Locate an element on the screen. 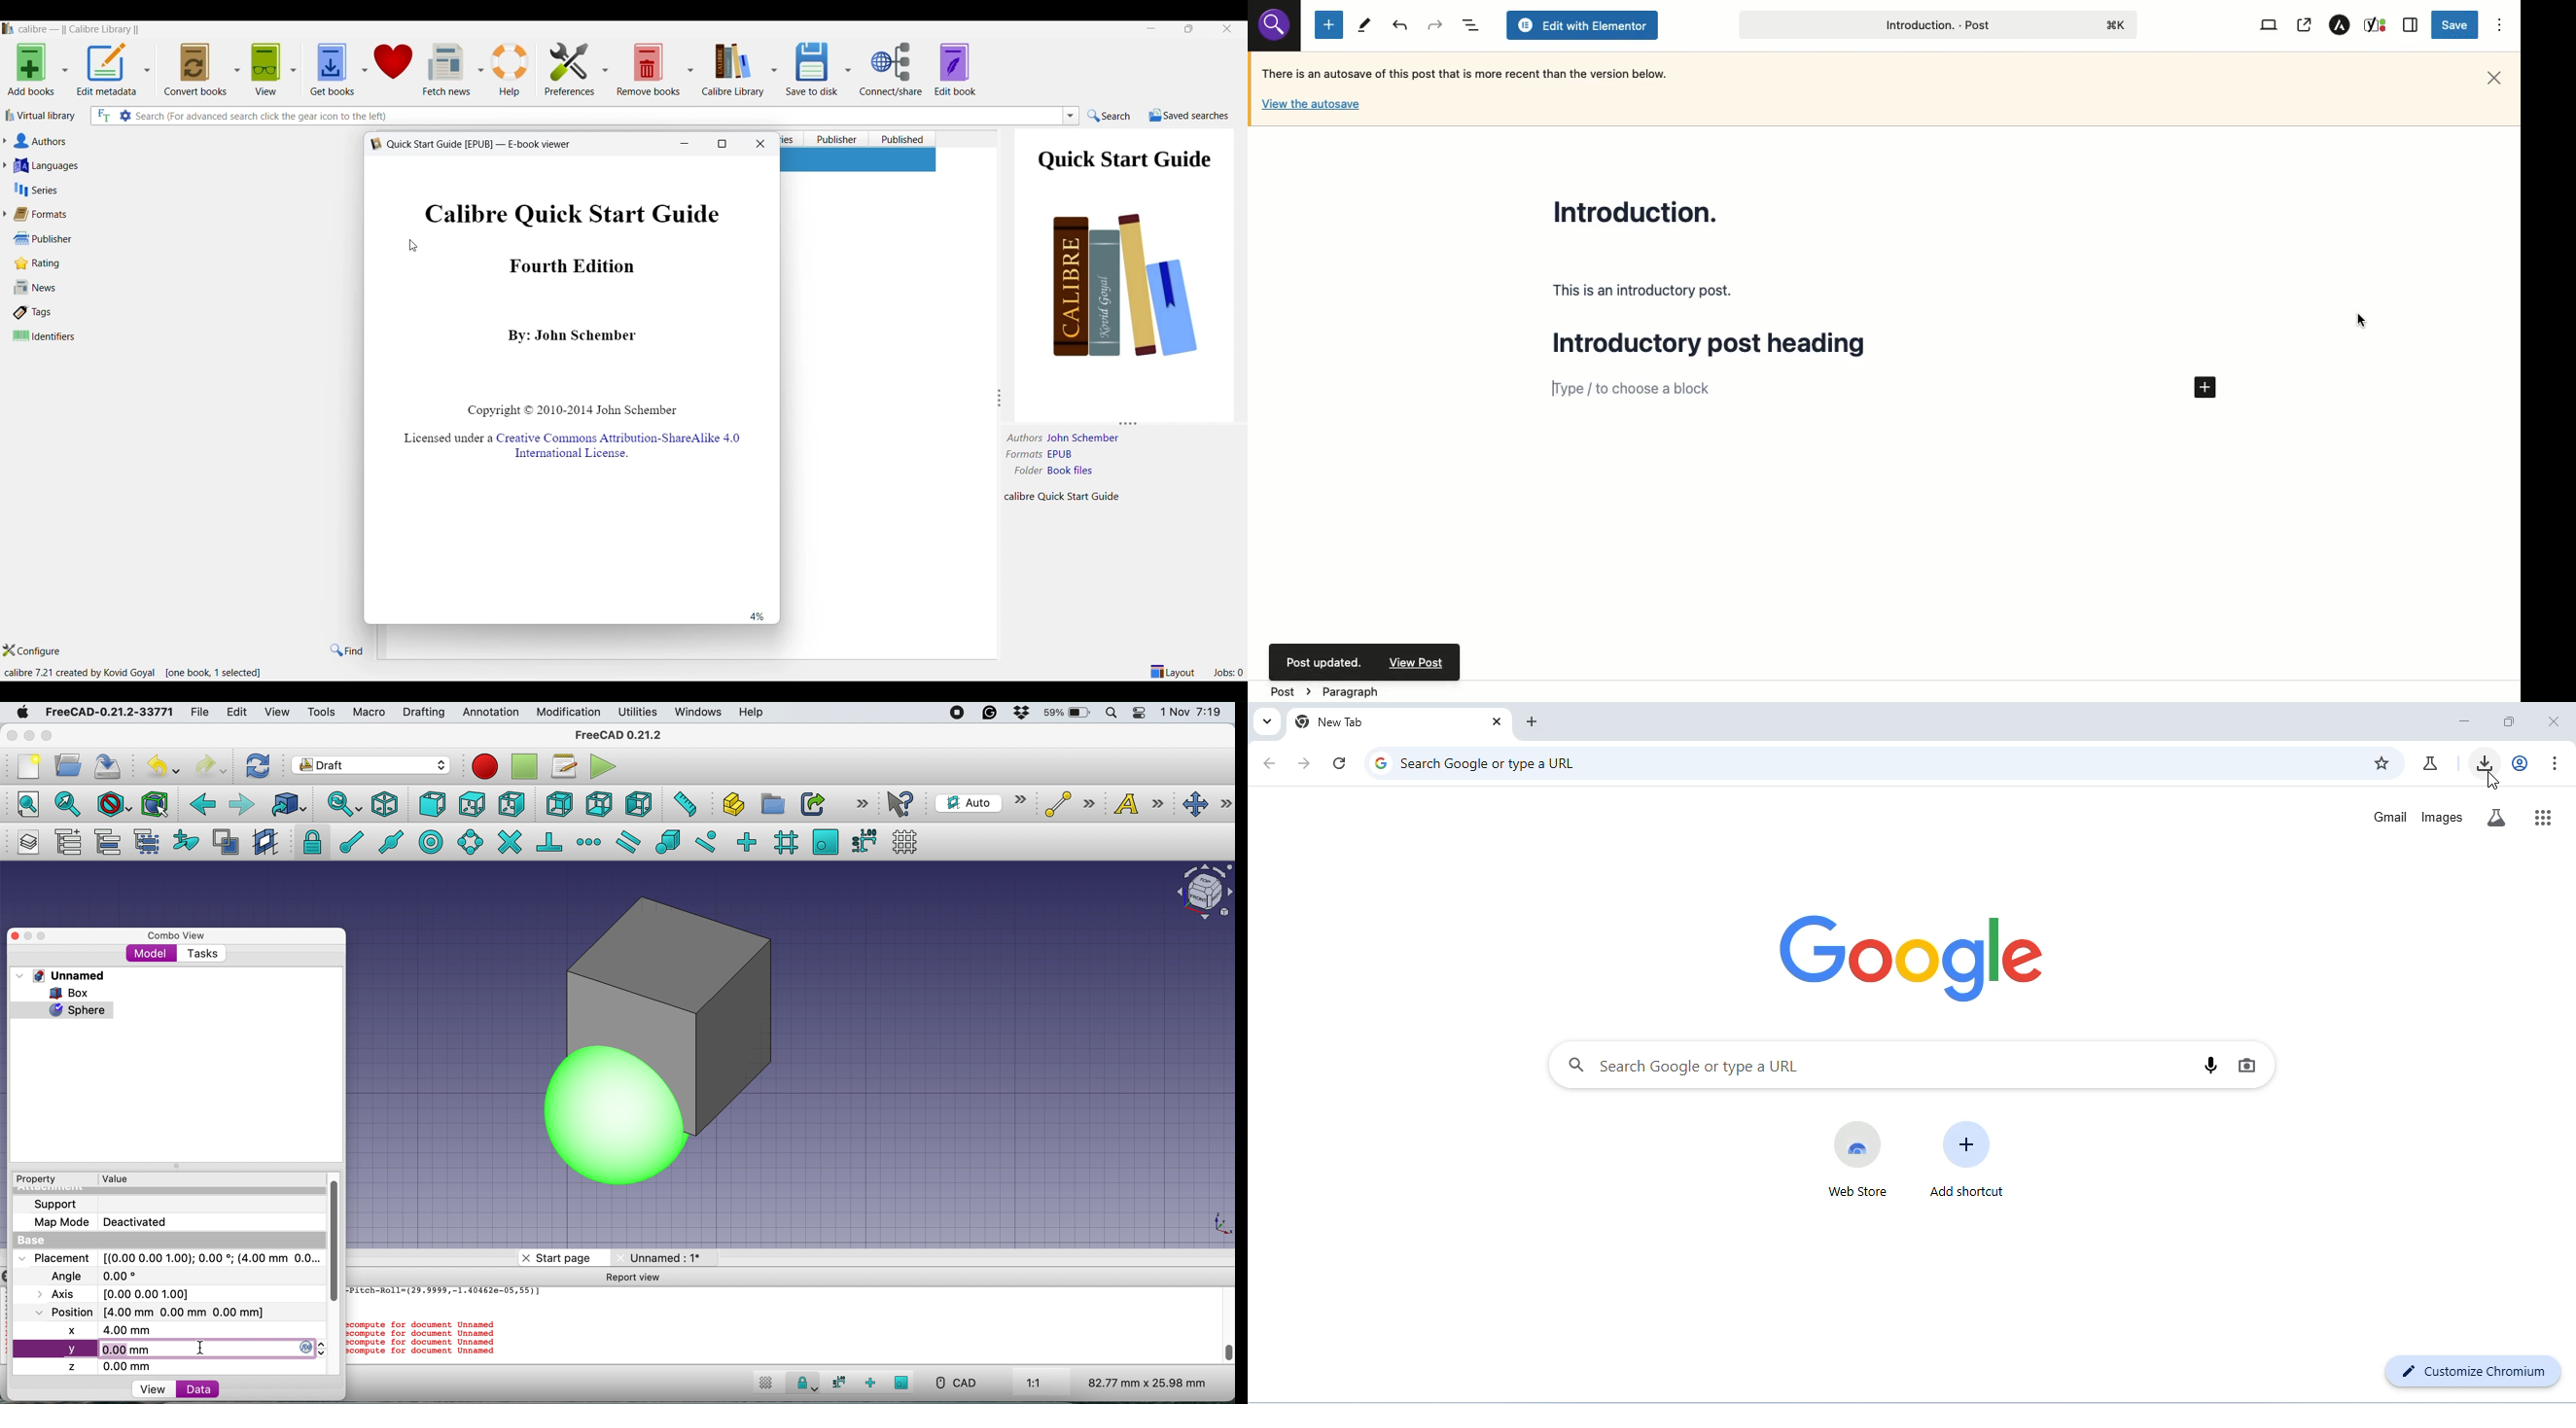 The width and height of the screenshot is (2576, 1428). Add new block is located at coordinates (1329, 24).